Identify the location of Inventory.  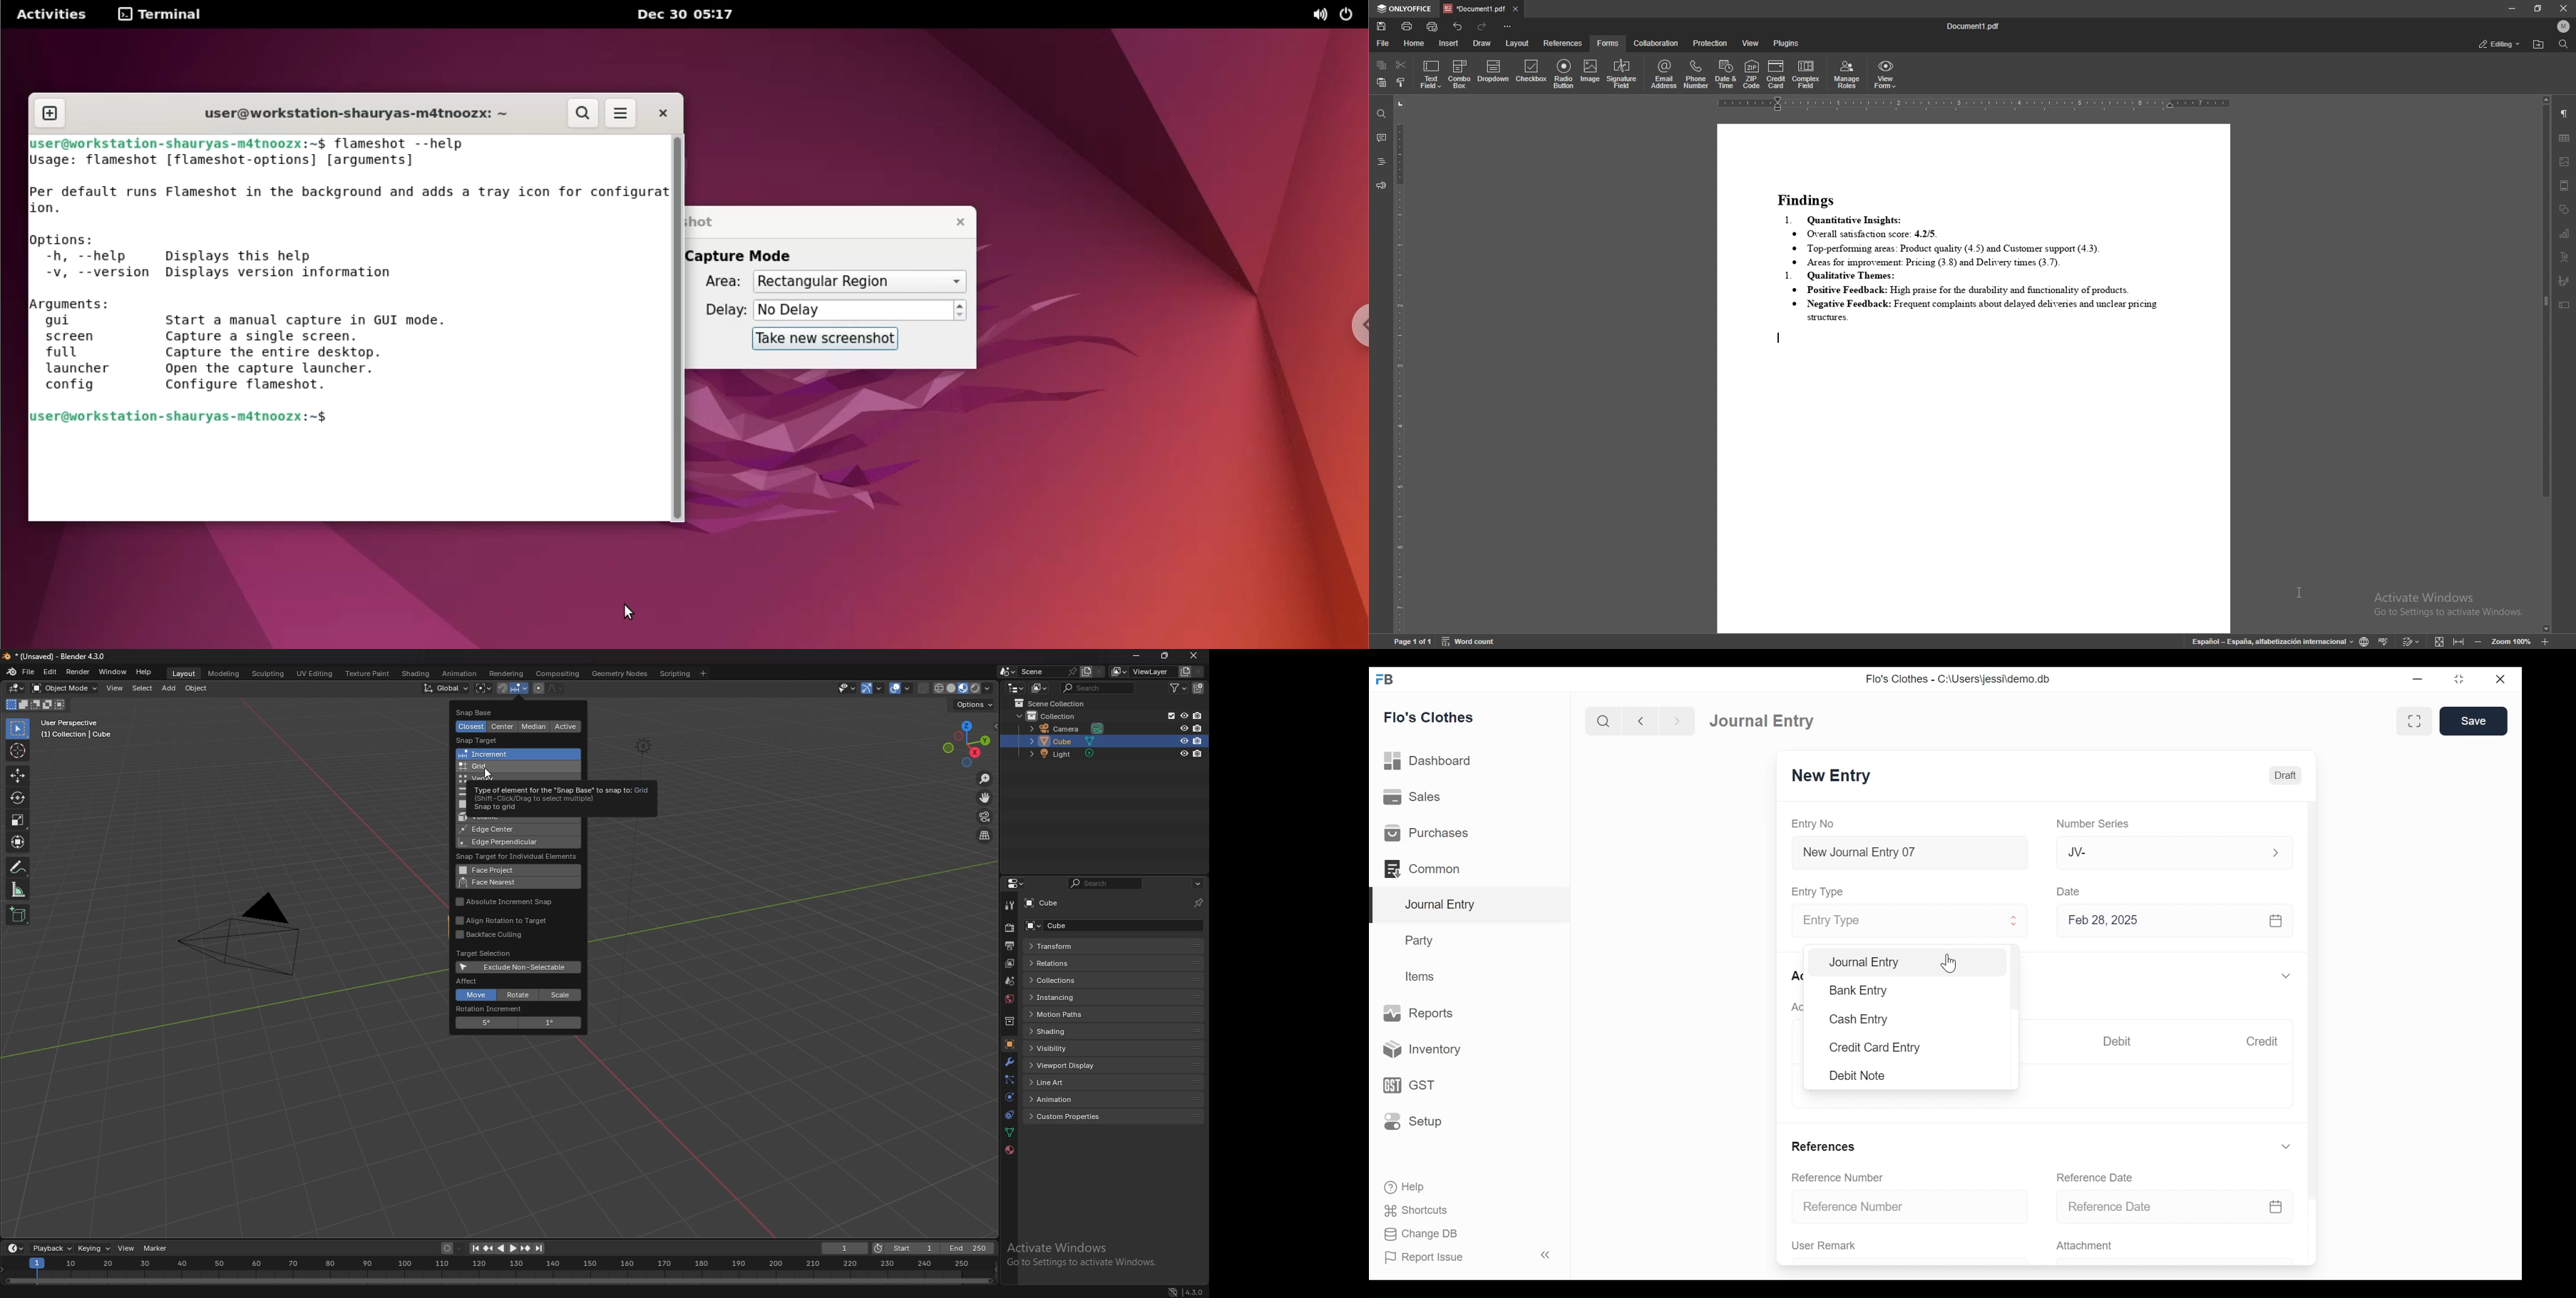
(1418, 1050).